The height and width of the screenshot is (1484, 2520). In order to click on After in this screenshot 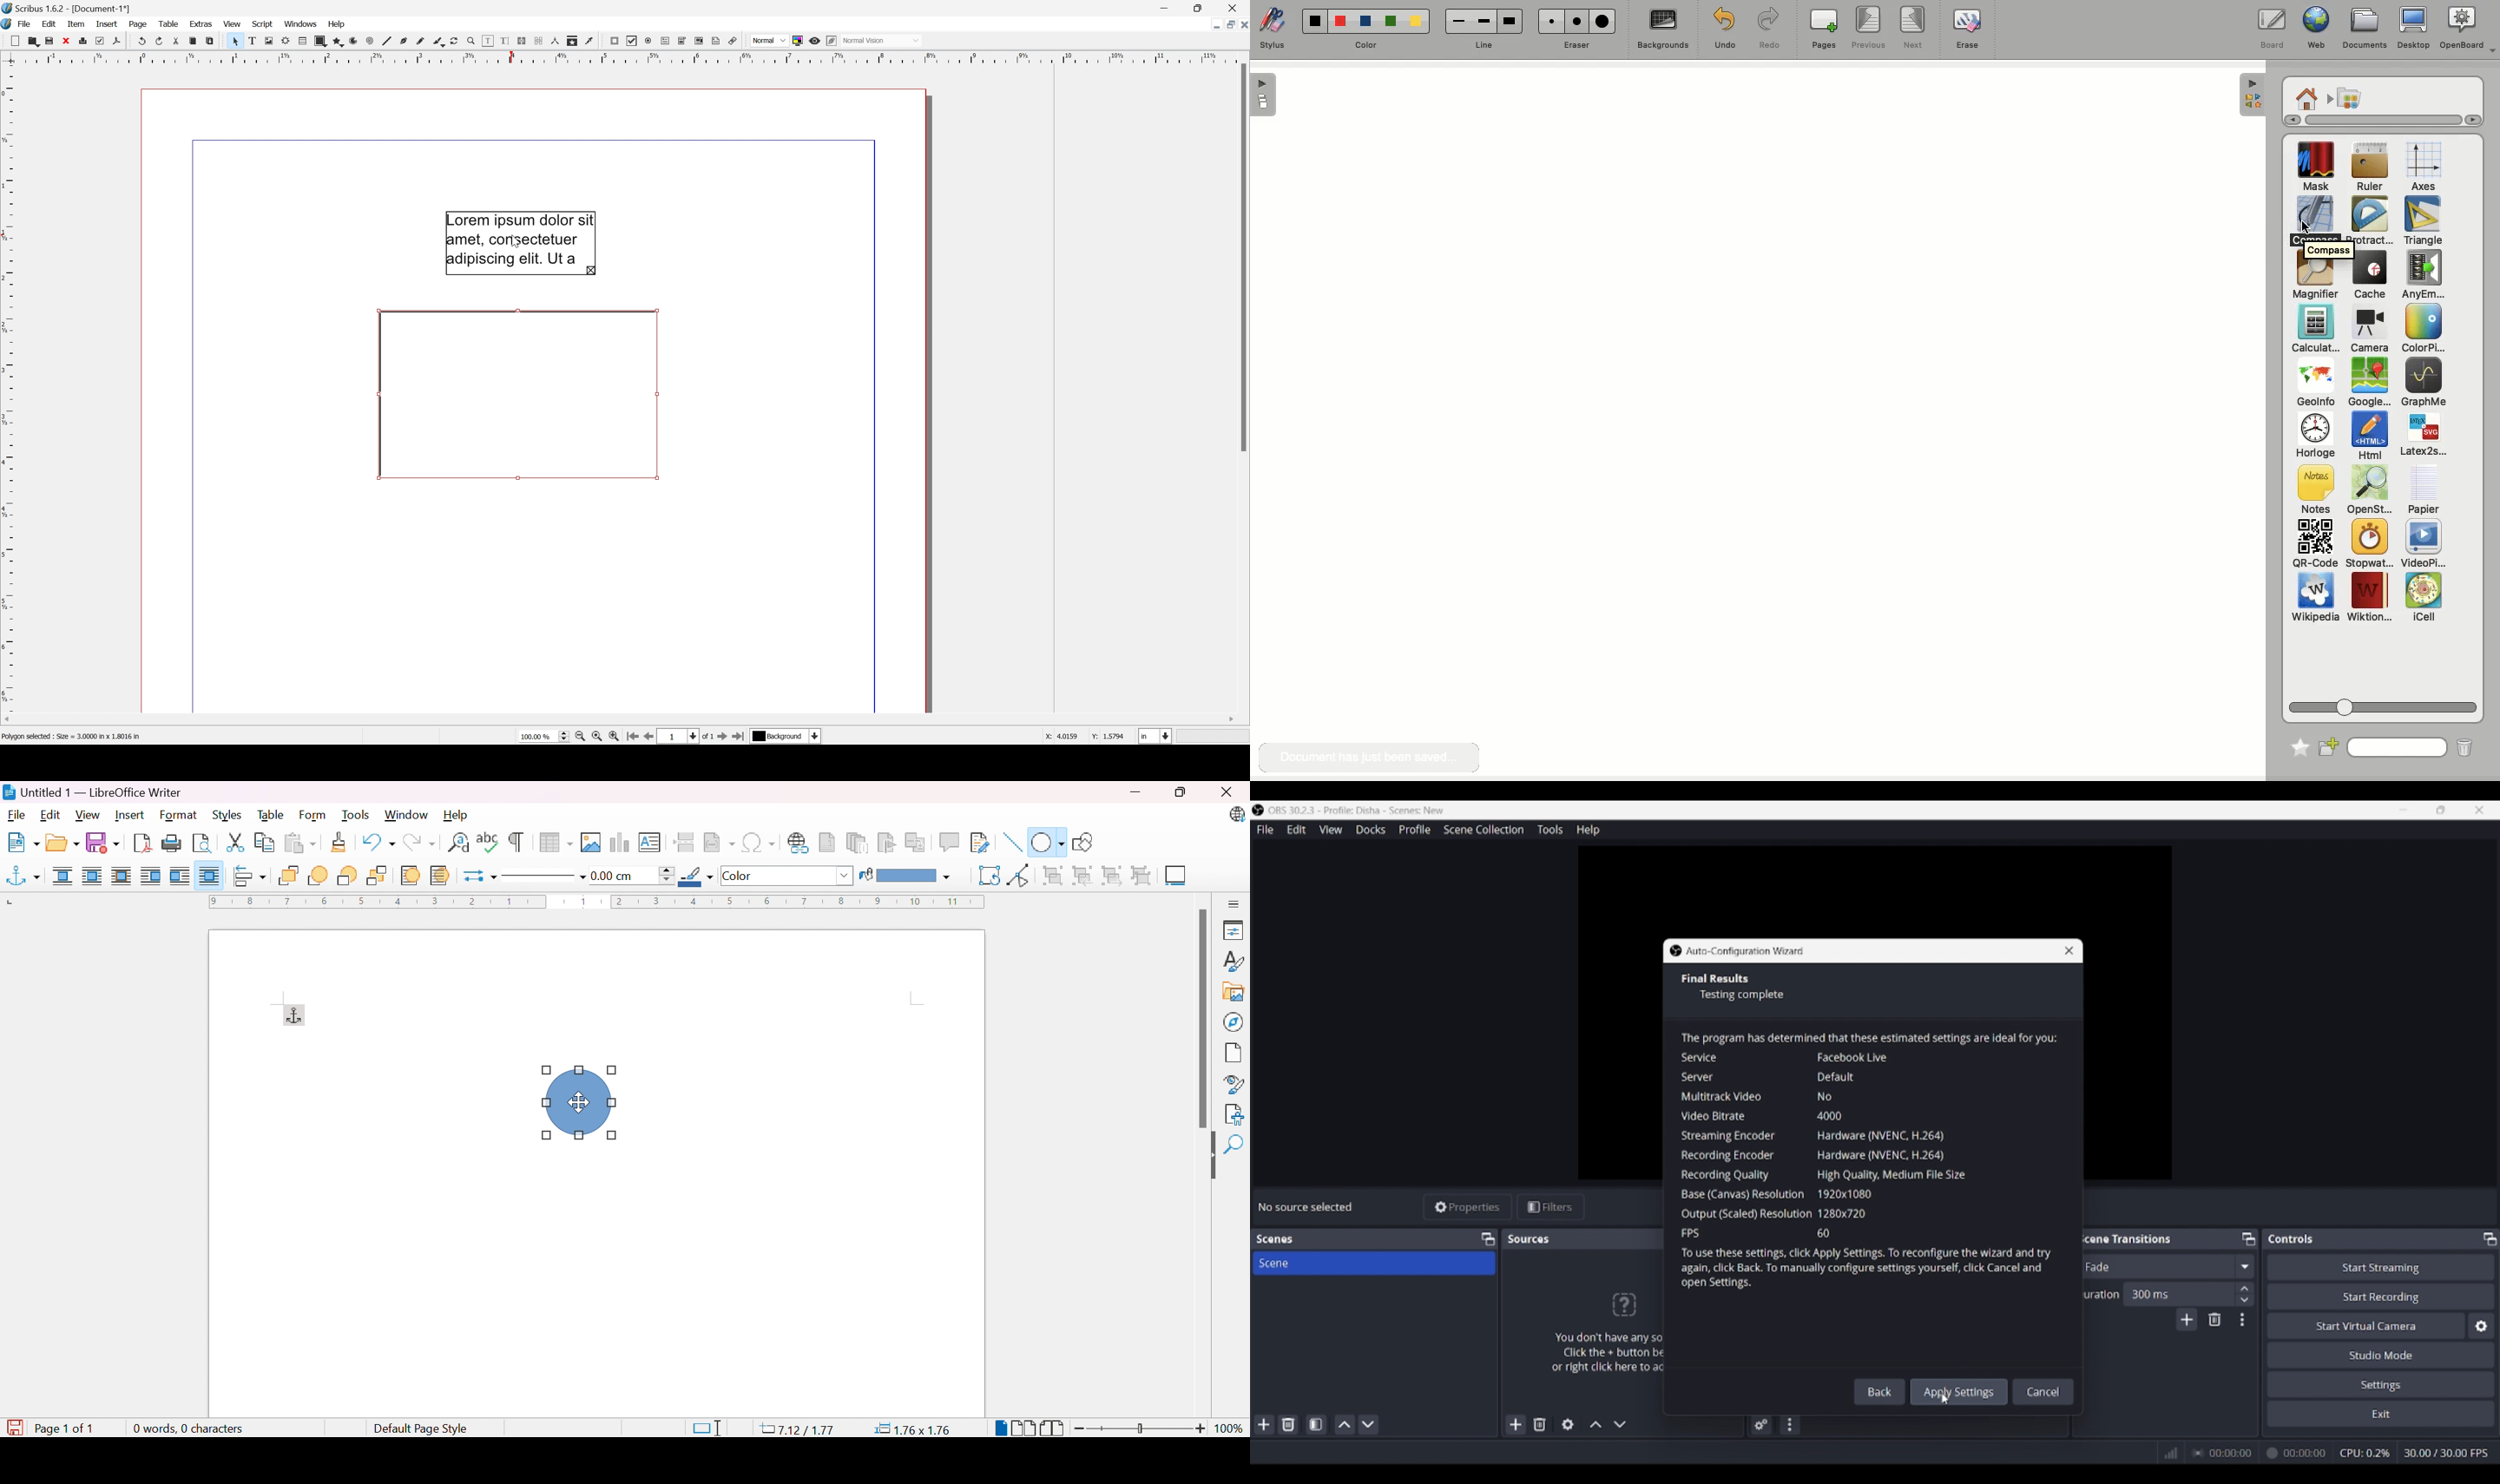, I will do `click(180, 875)`.